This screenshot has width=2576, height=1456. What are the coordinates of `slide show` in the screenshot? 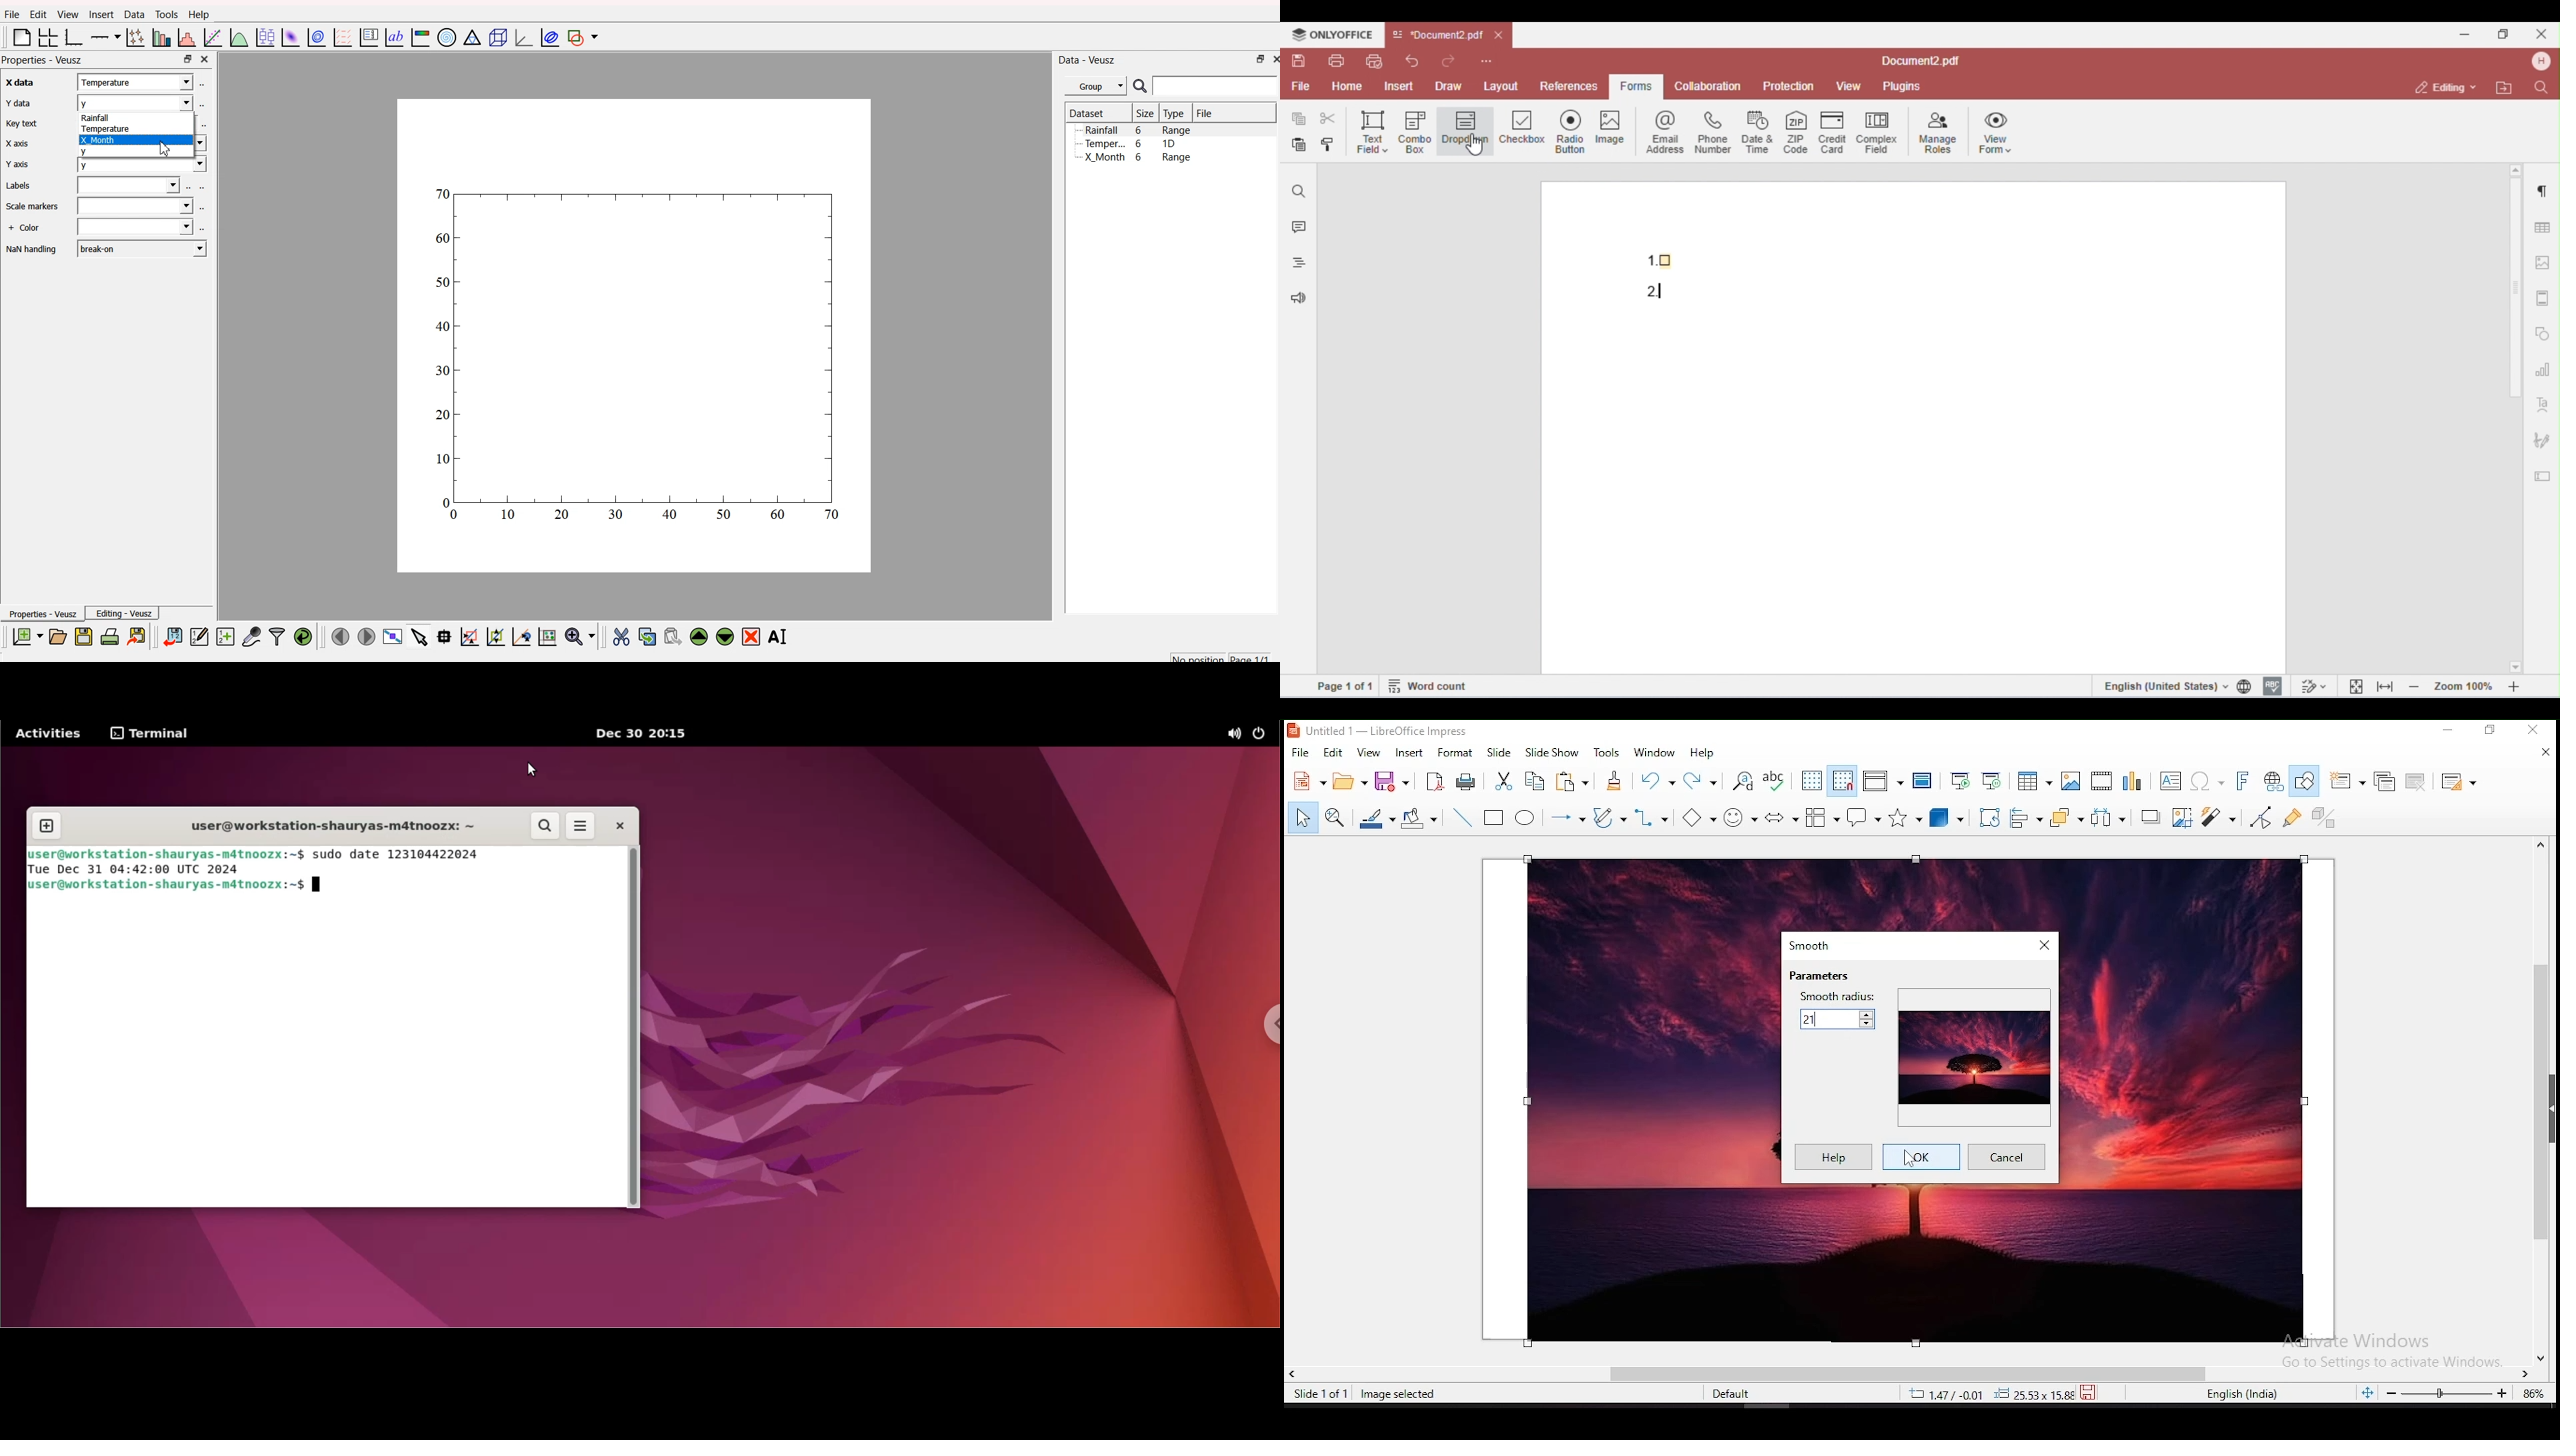 It's located at (1553, 752).